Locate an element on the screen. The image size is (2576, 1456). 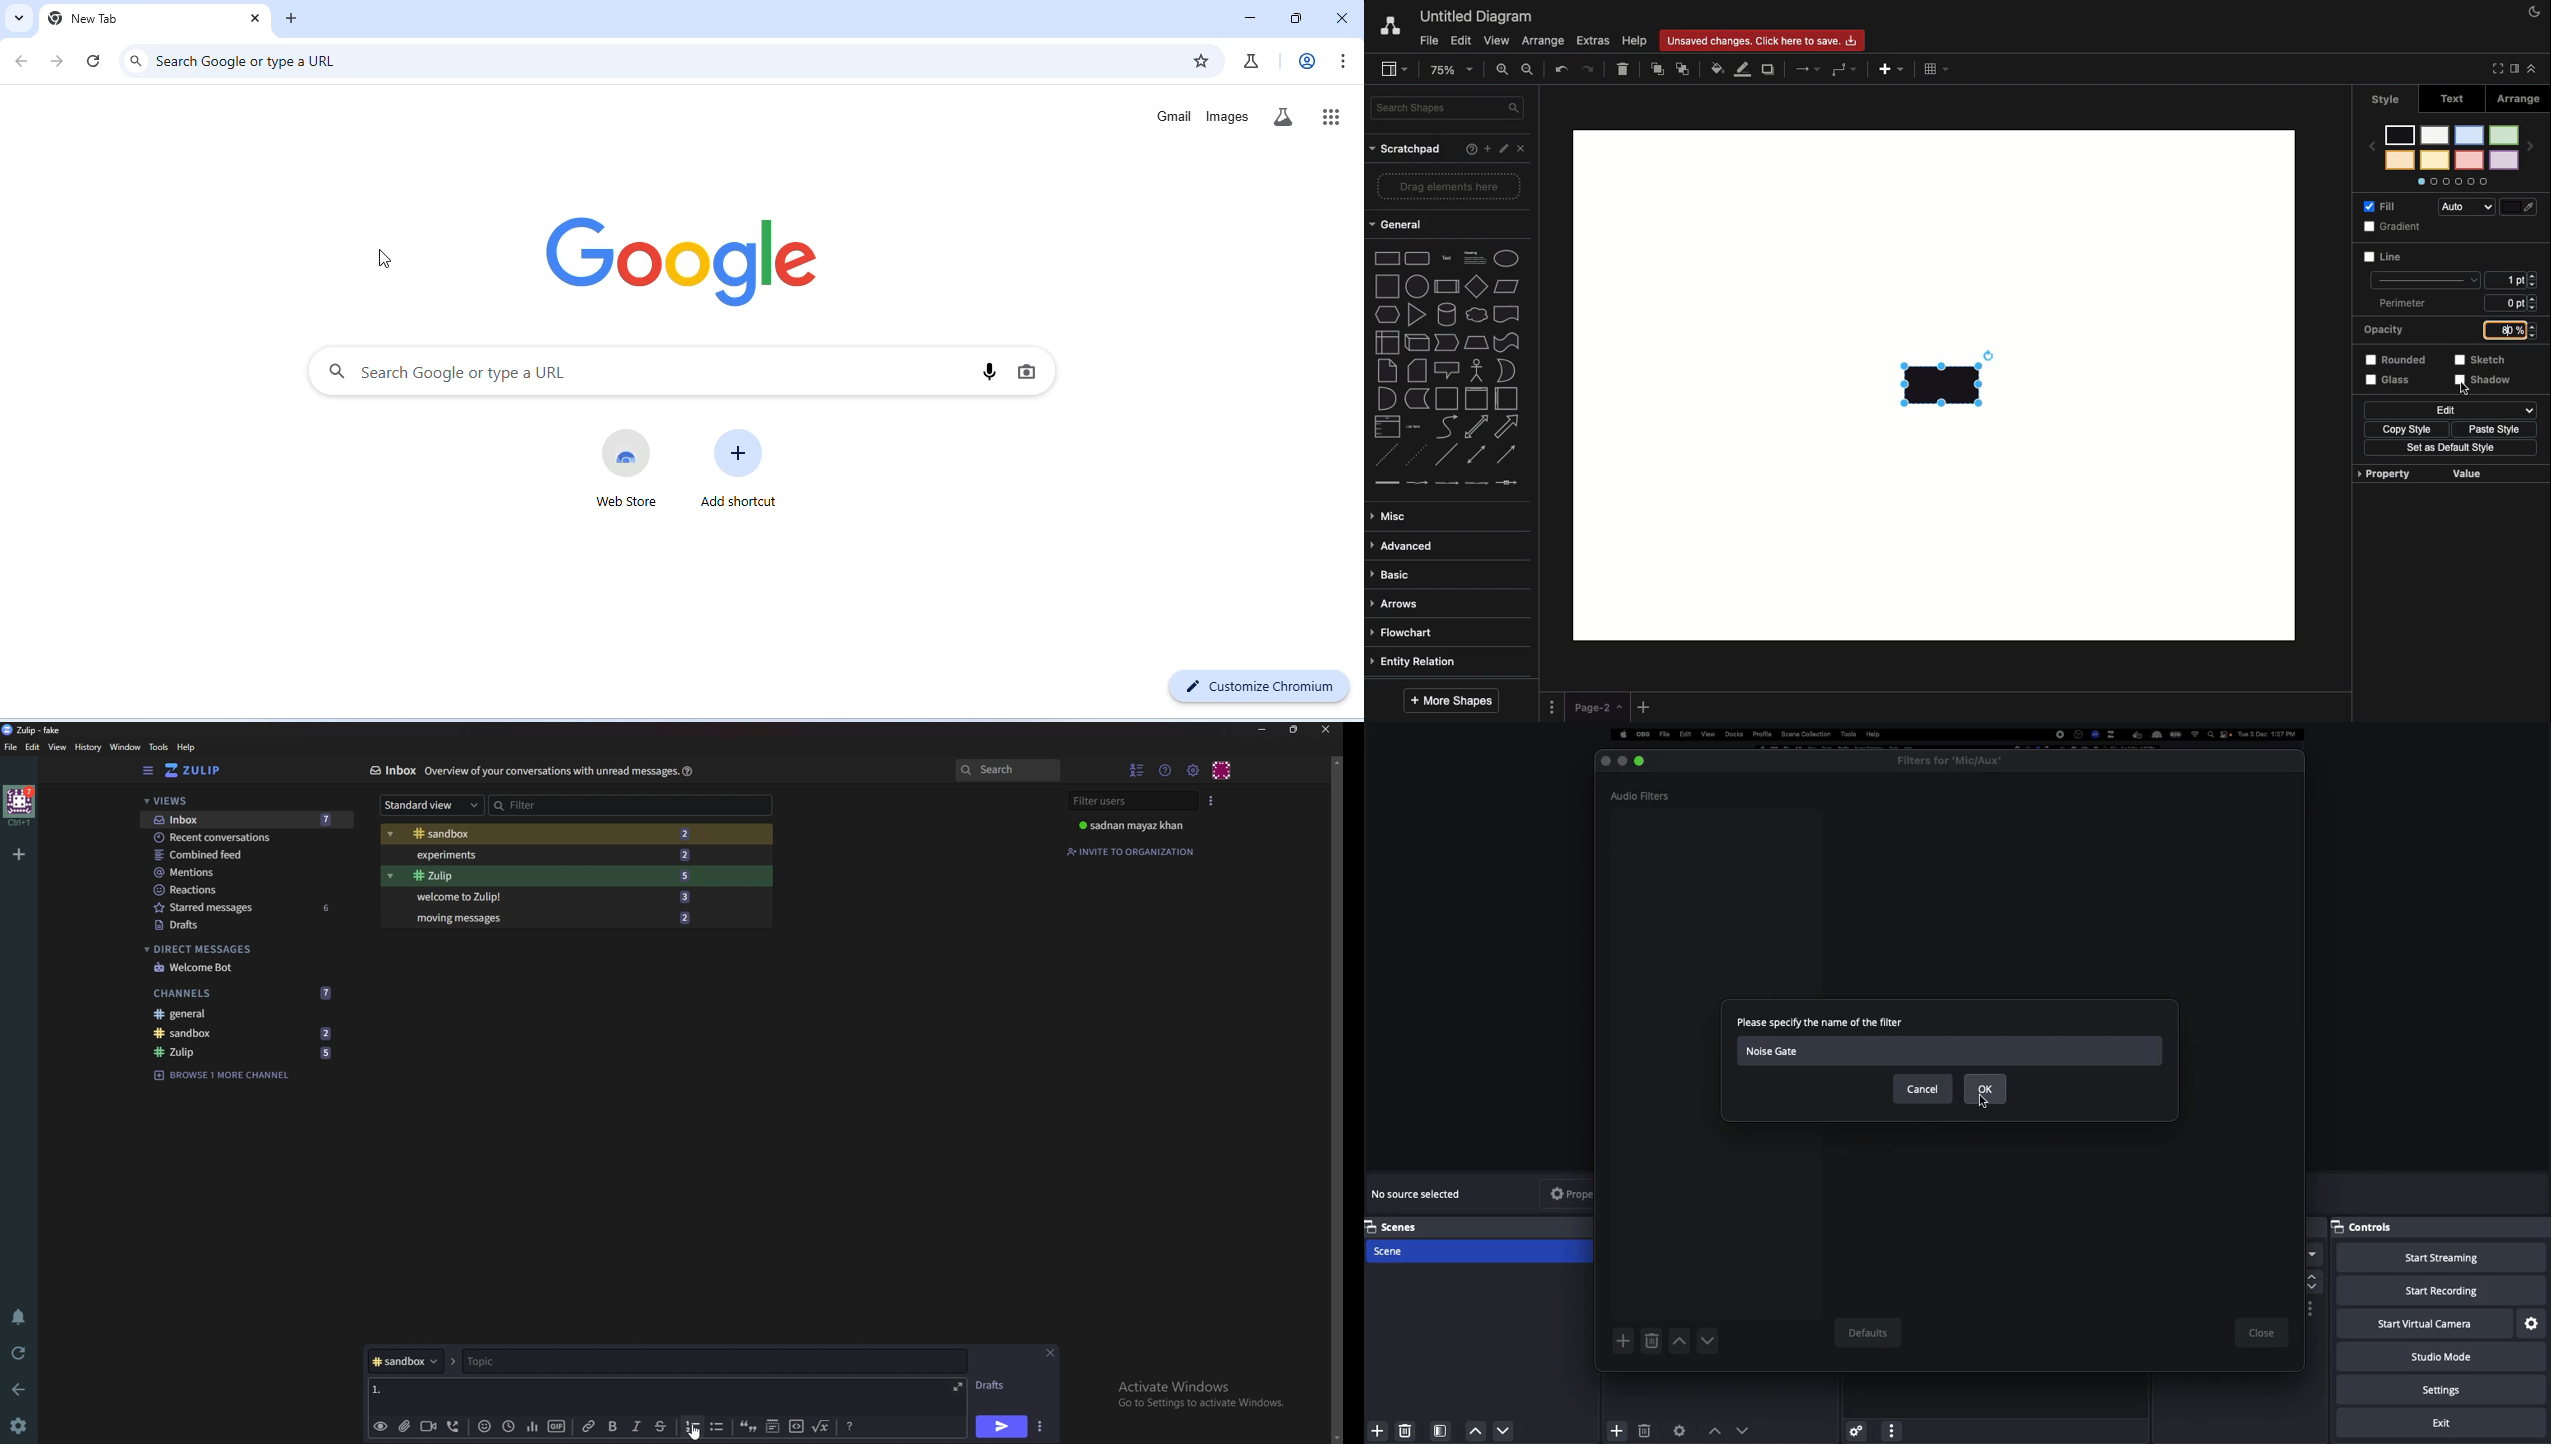
Inbox is located at coordinates (392, 770).